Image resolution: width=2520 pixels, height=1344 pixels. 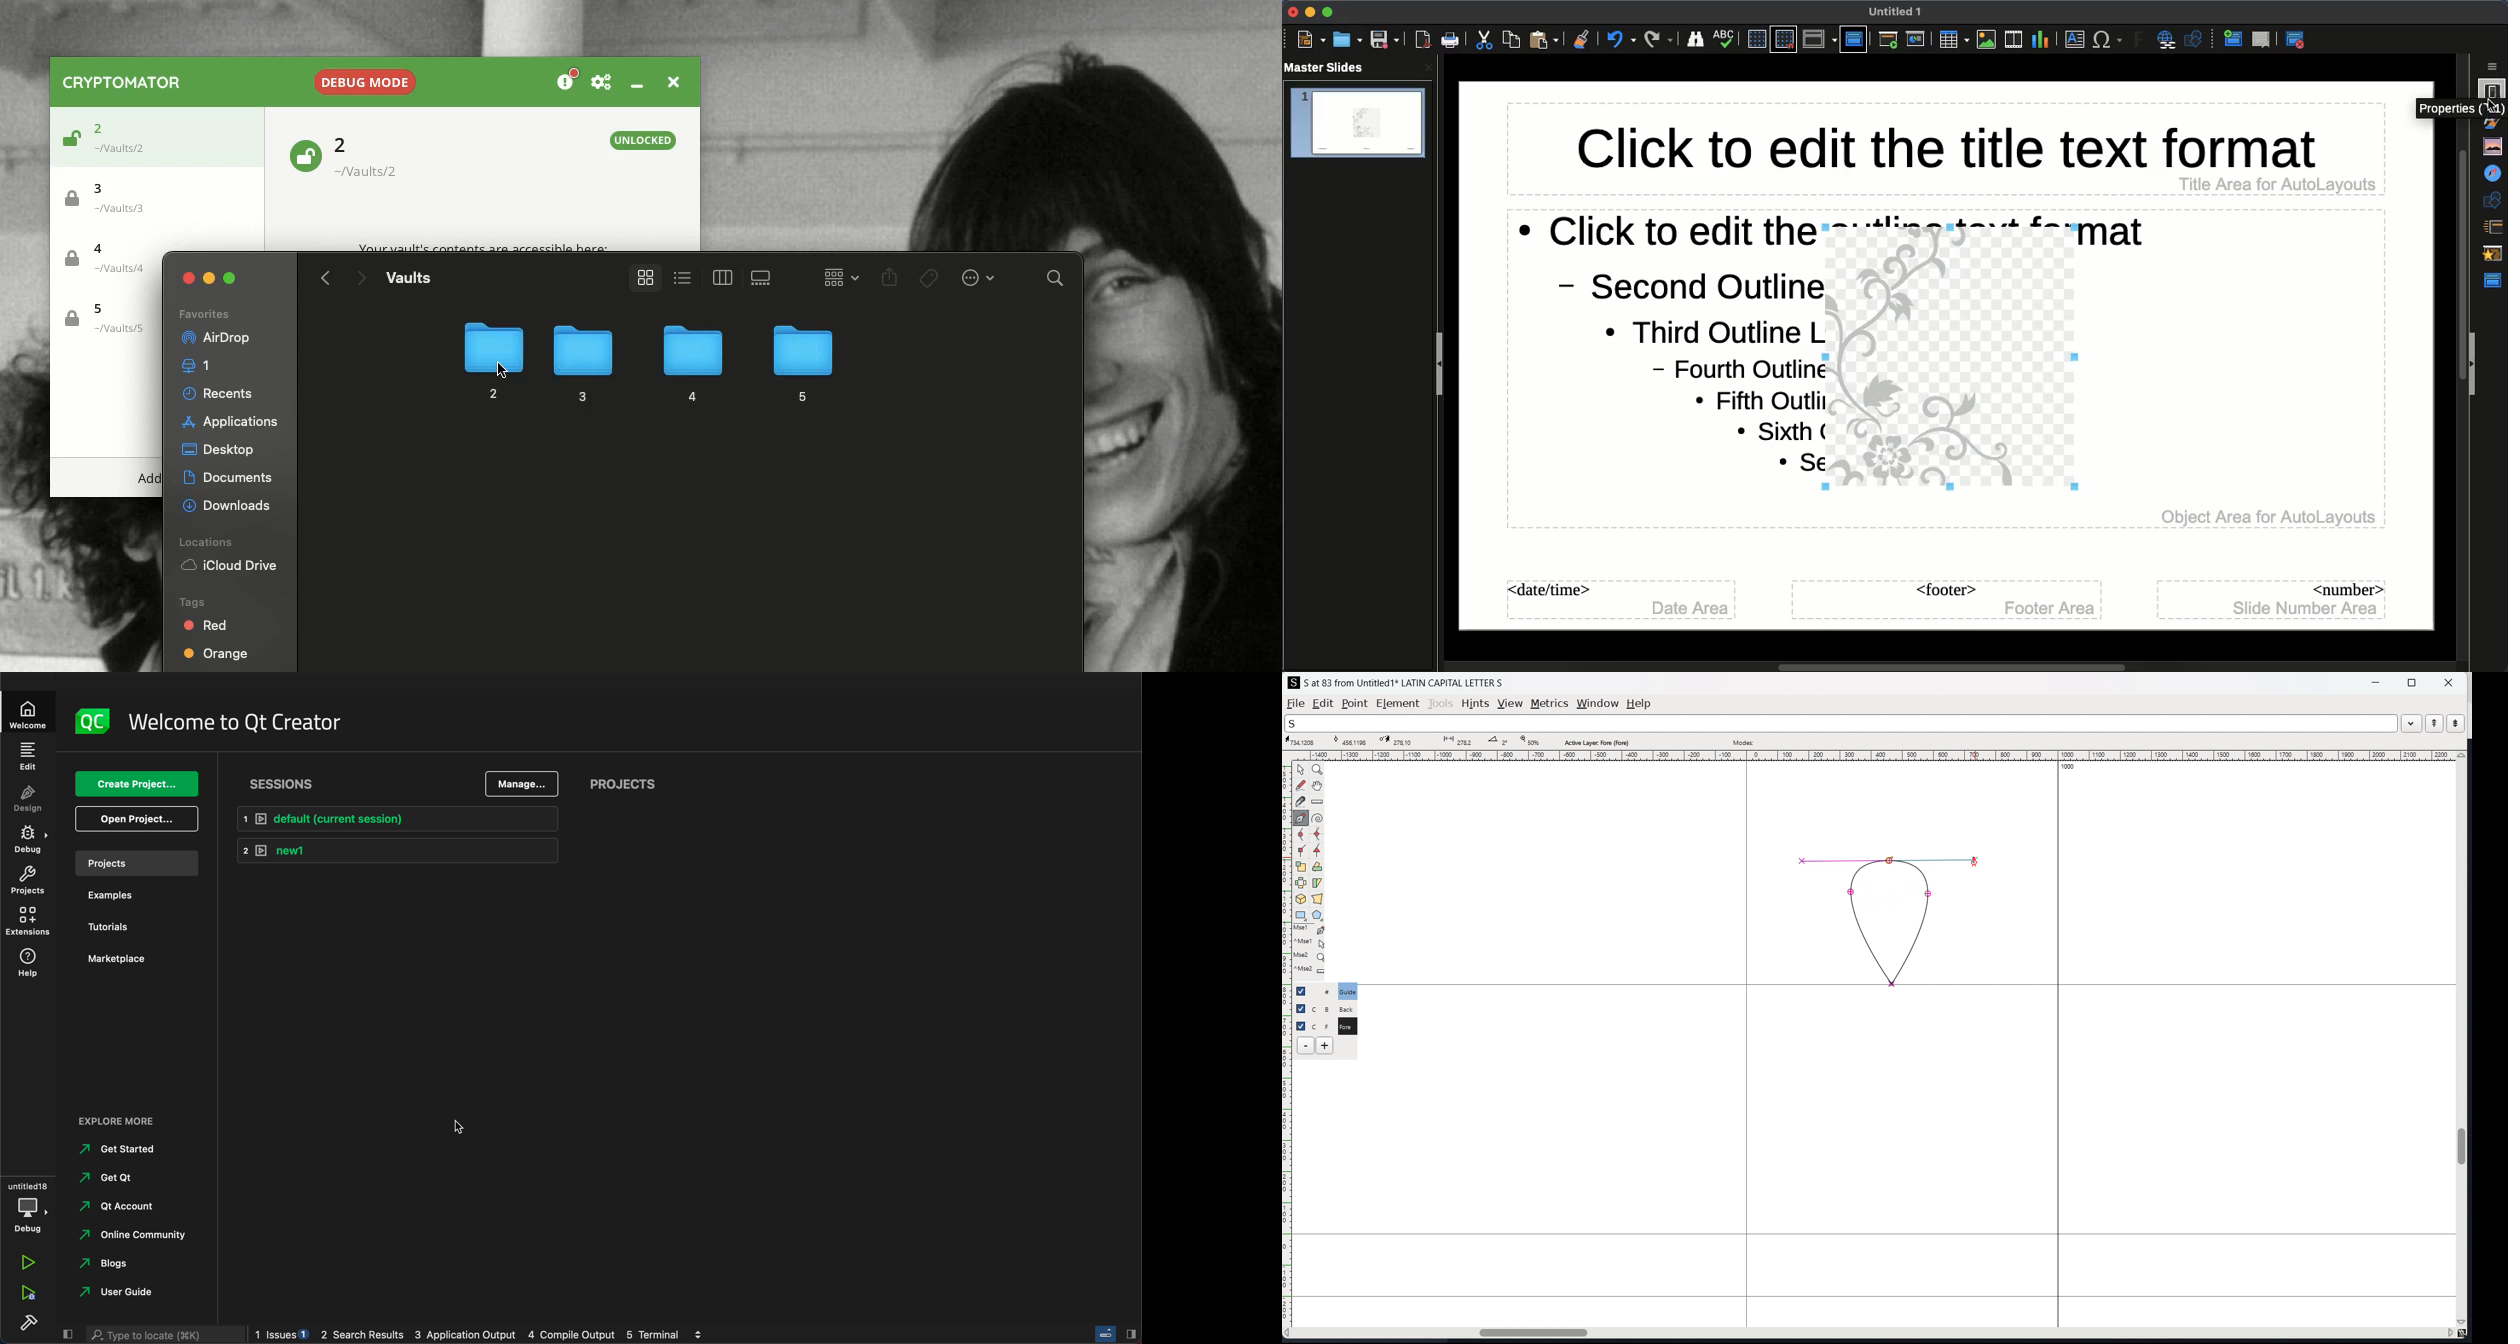 I want to click on previous word in the wordlist, so click(x=2435, y=723).